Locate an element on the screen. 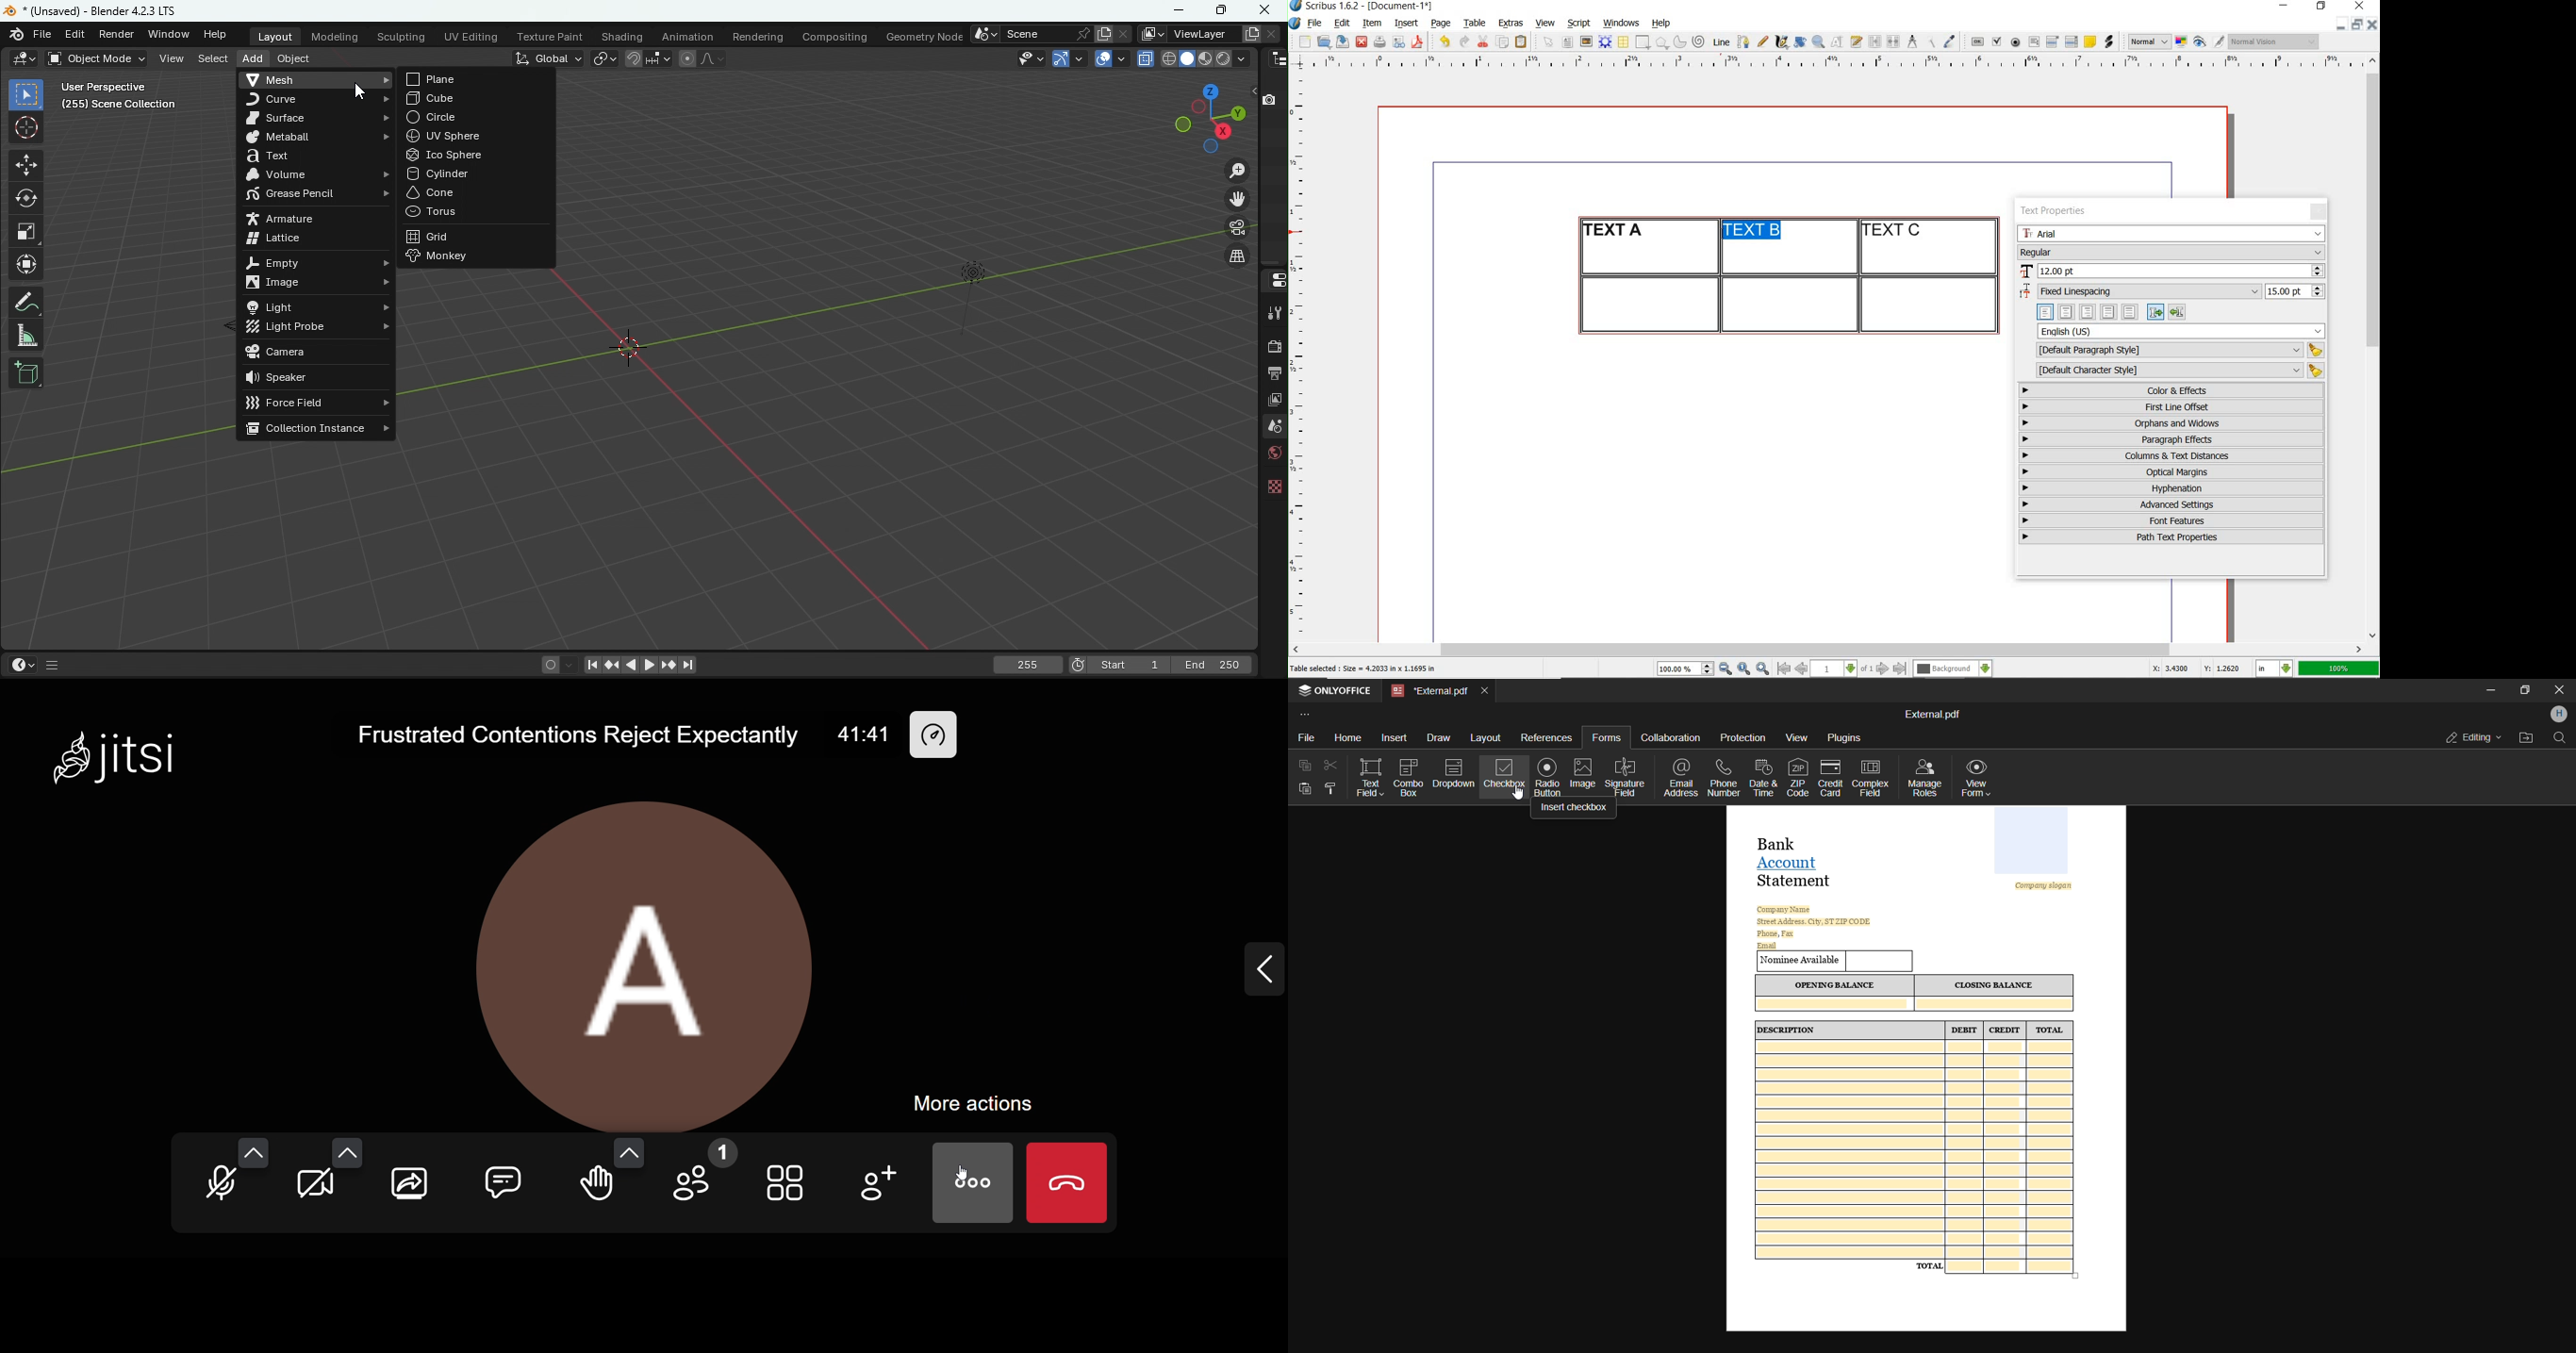  edit is located at coordinates (1343, 23).